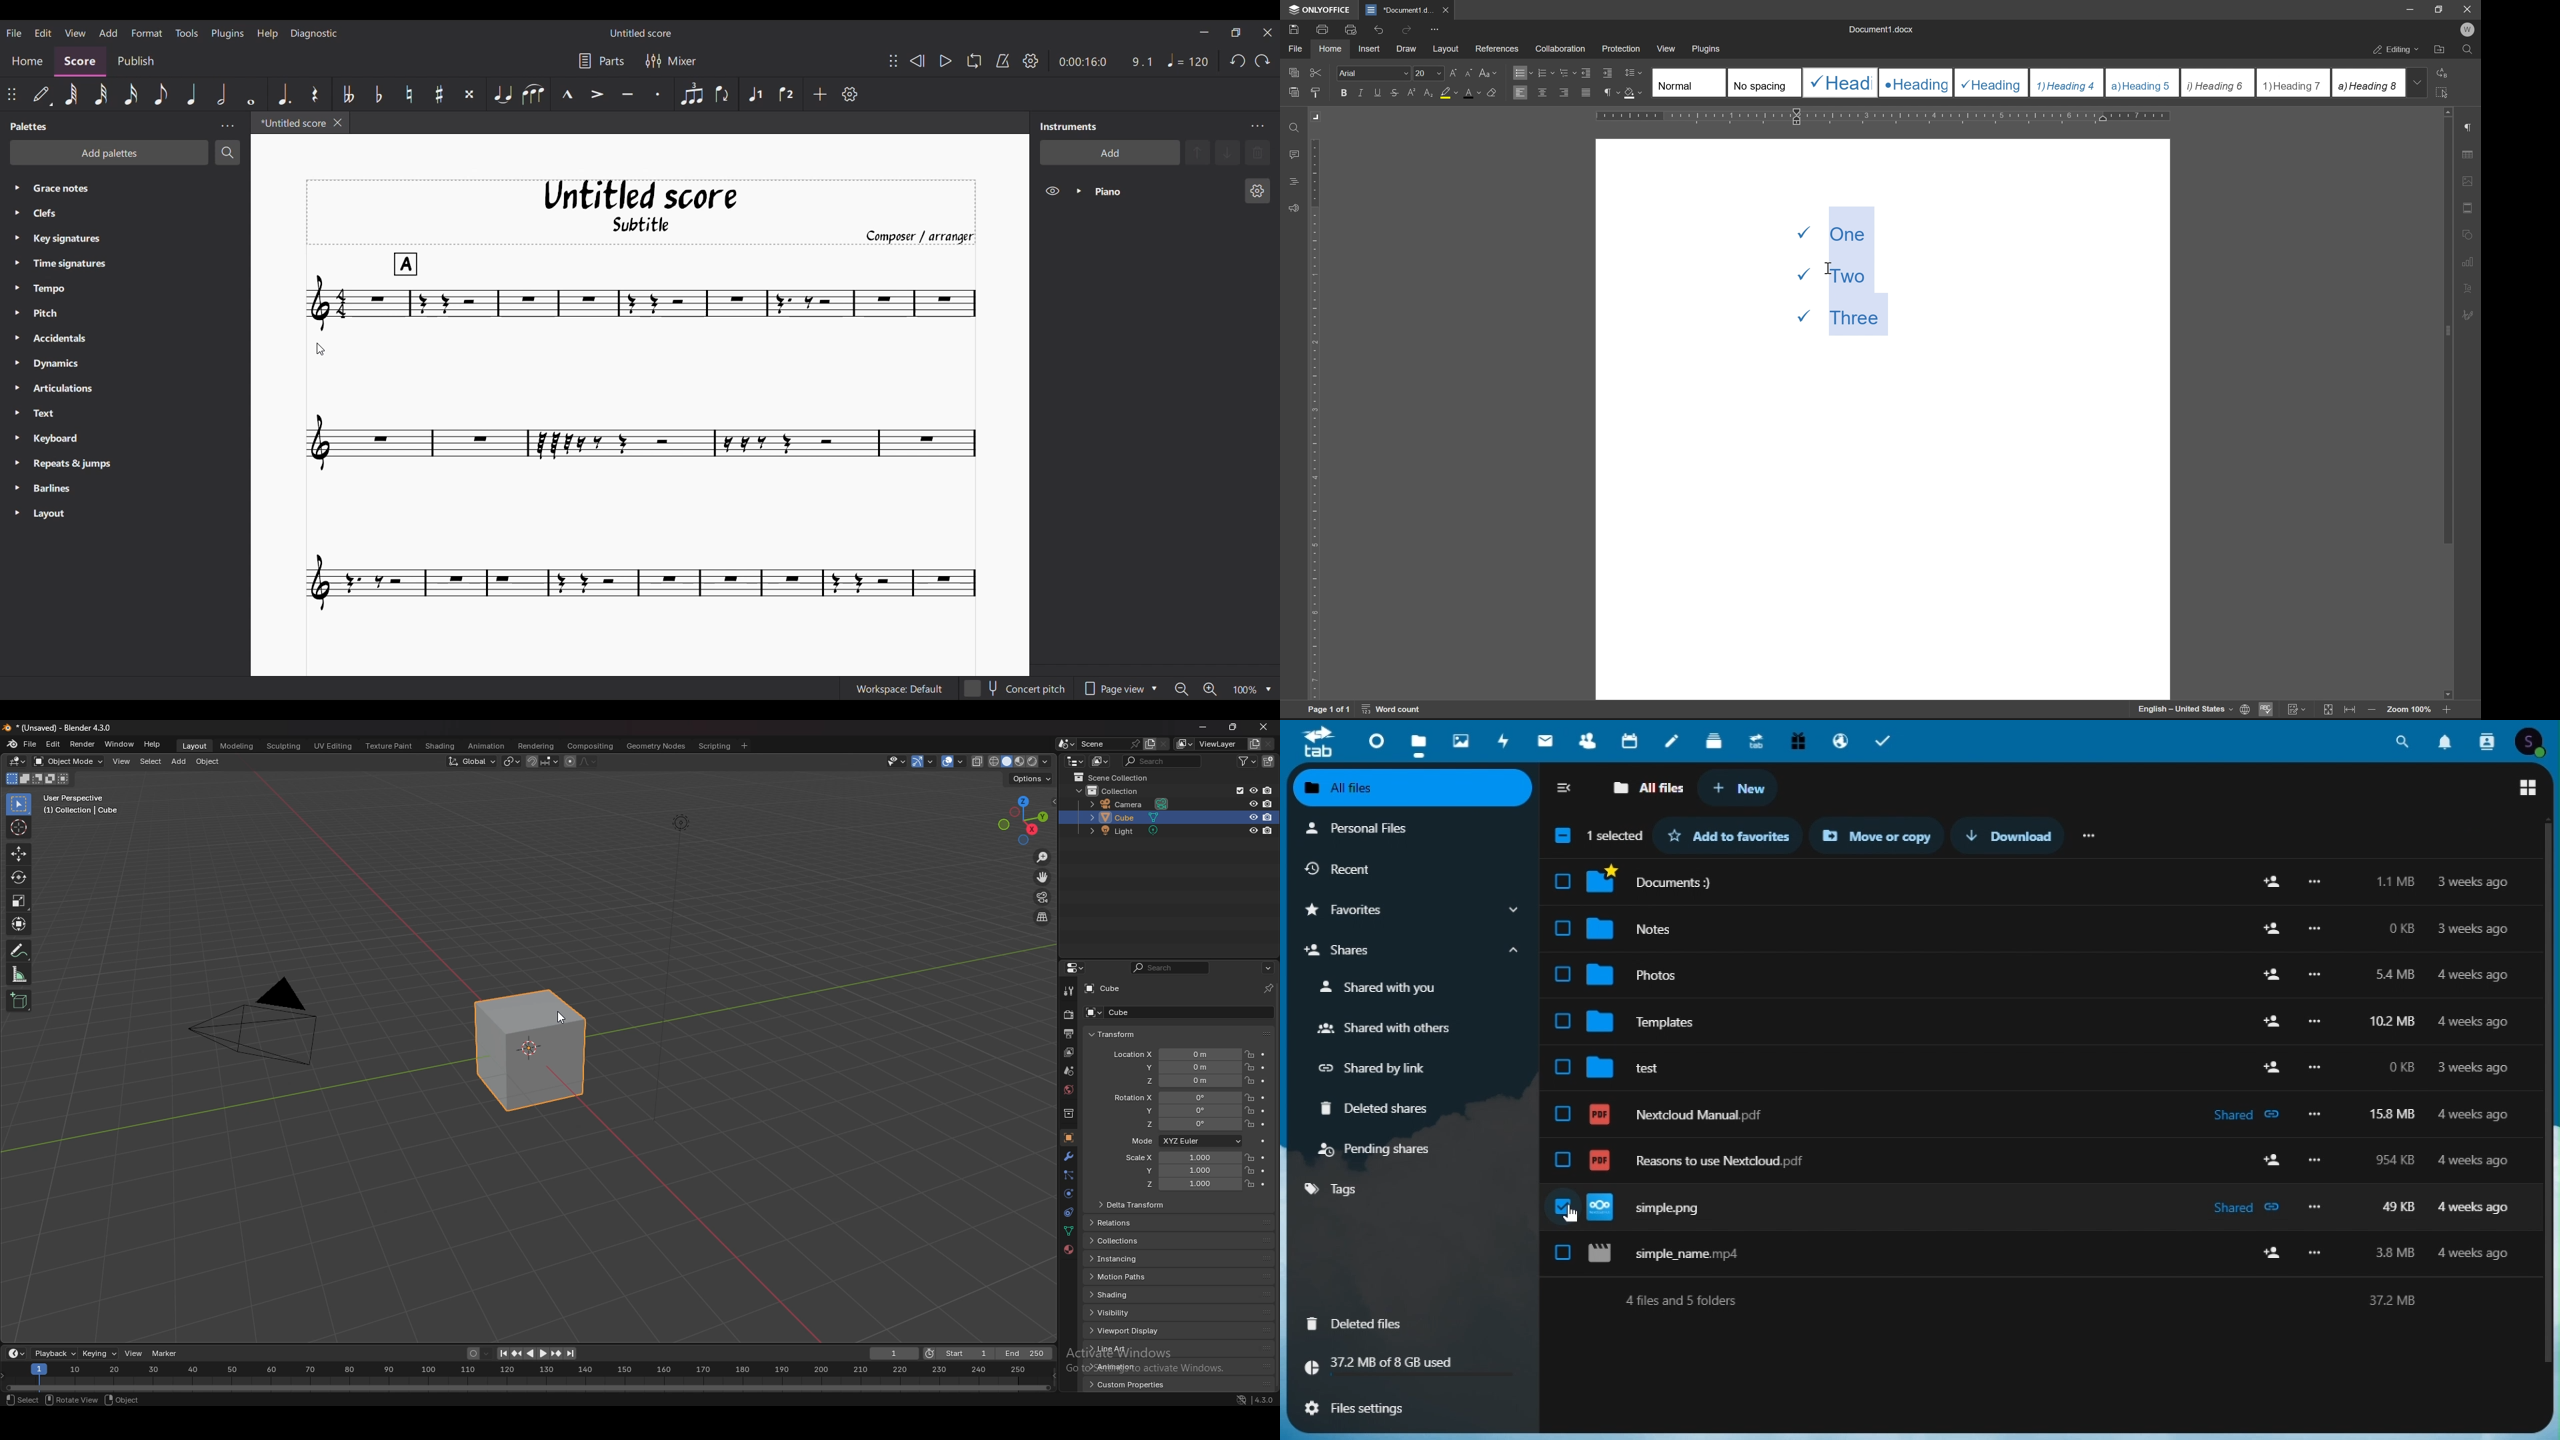  Describe the element at coordinates (165, 1354) in the screenshot. I see `marker` at that location.